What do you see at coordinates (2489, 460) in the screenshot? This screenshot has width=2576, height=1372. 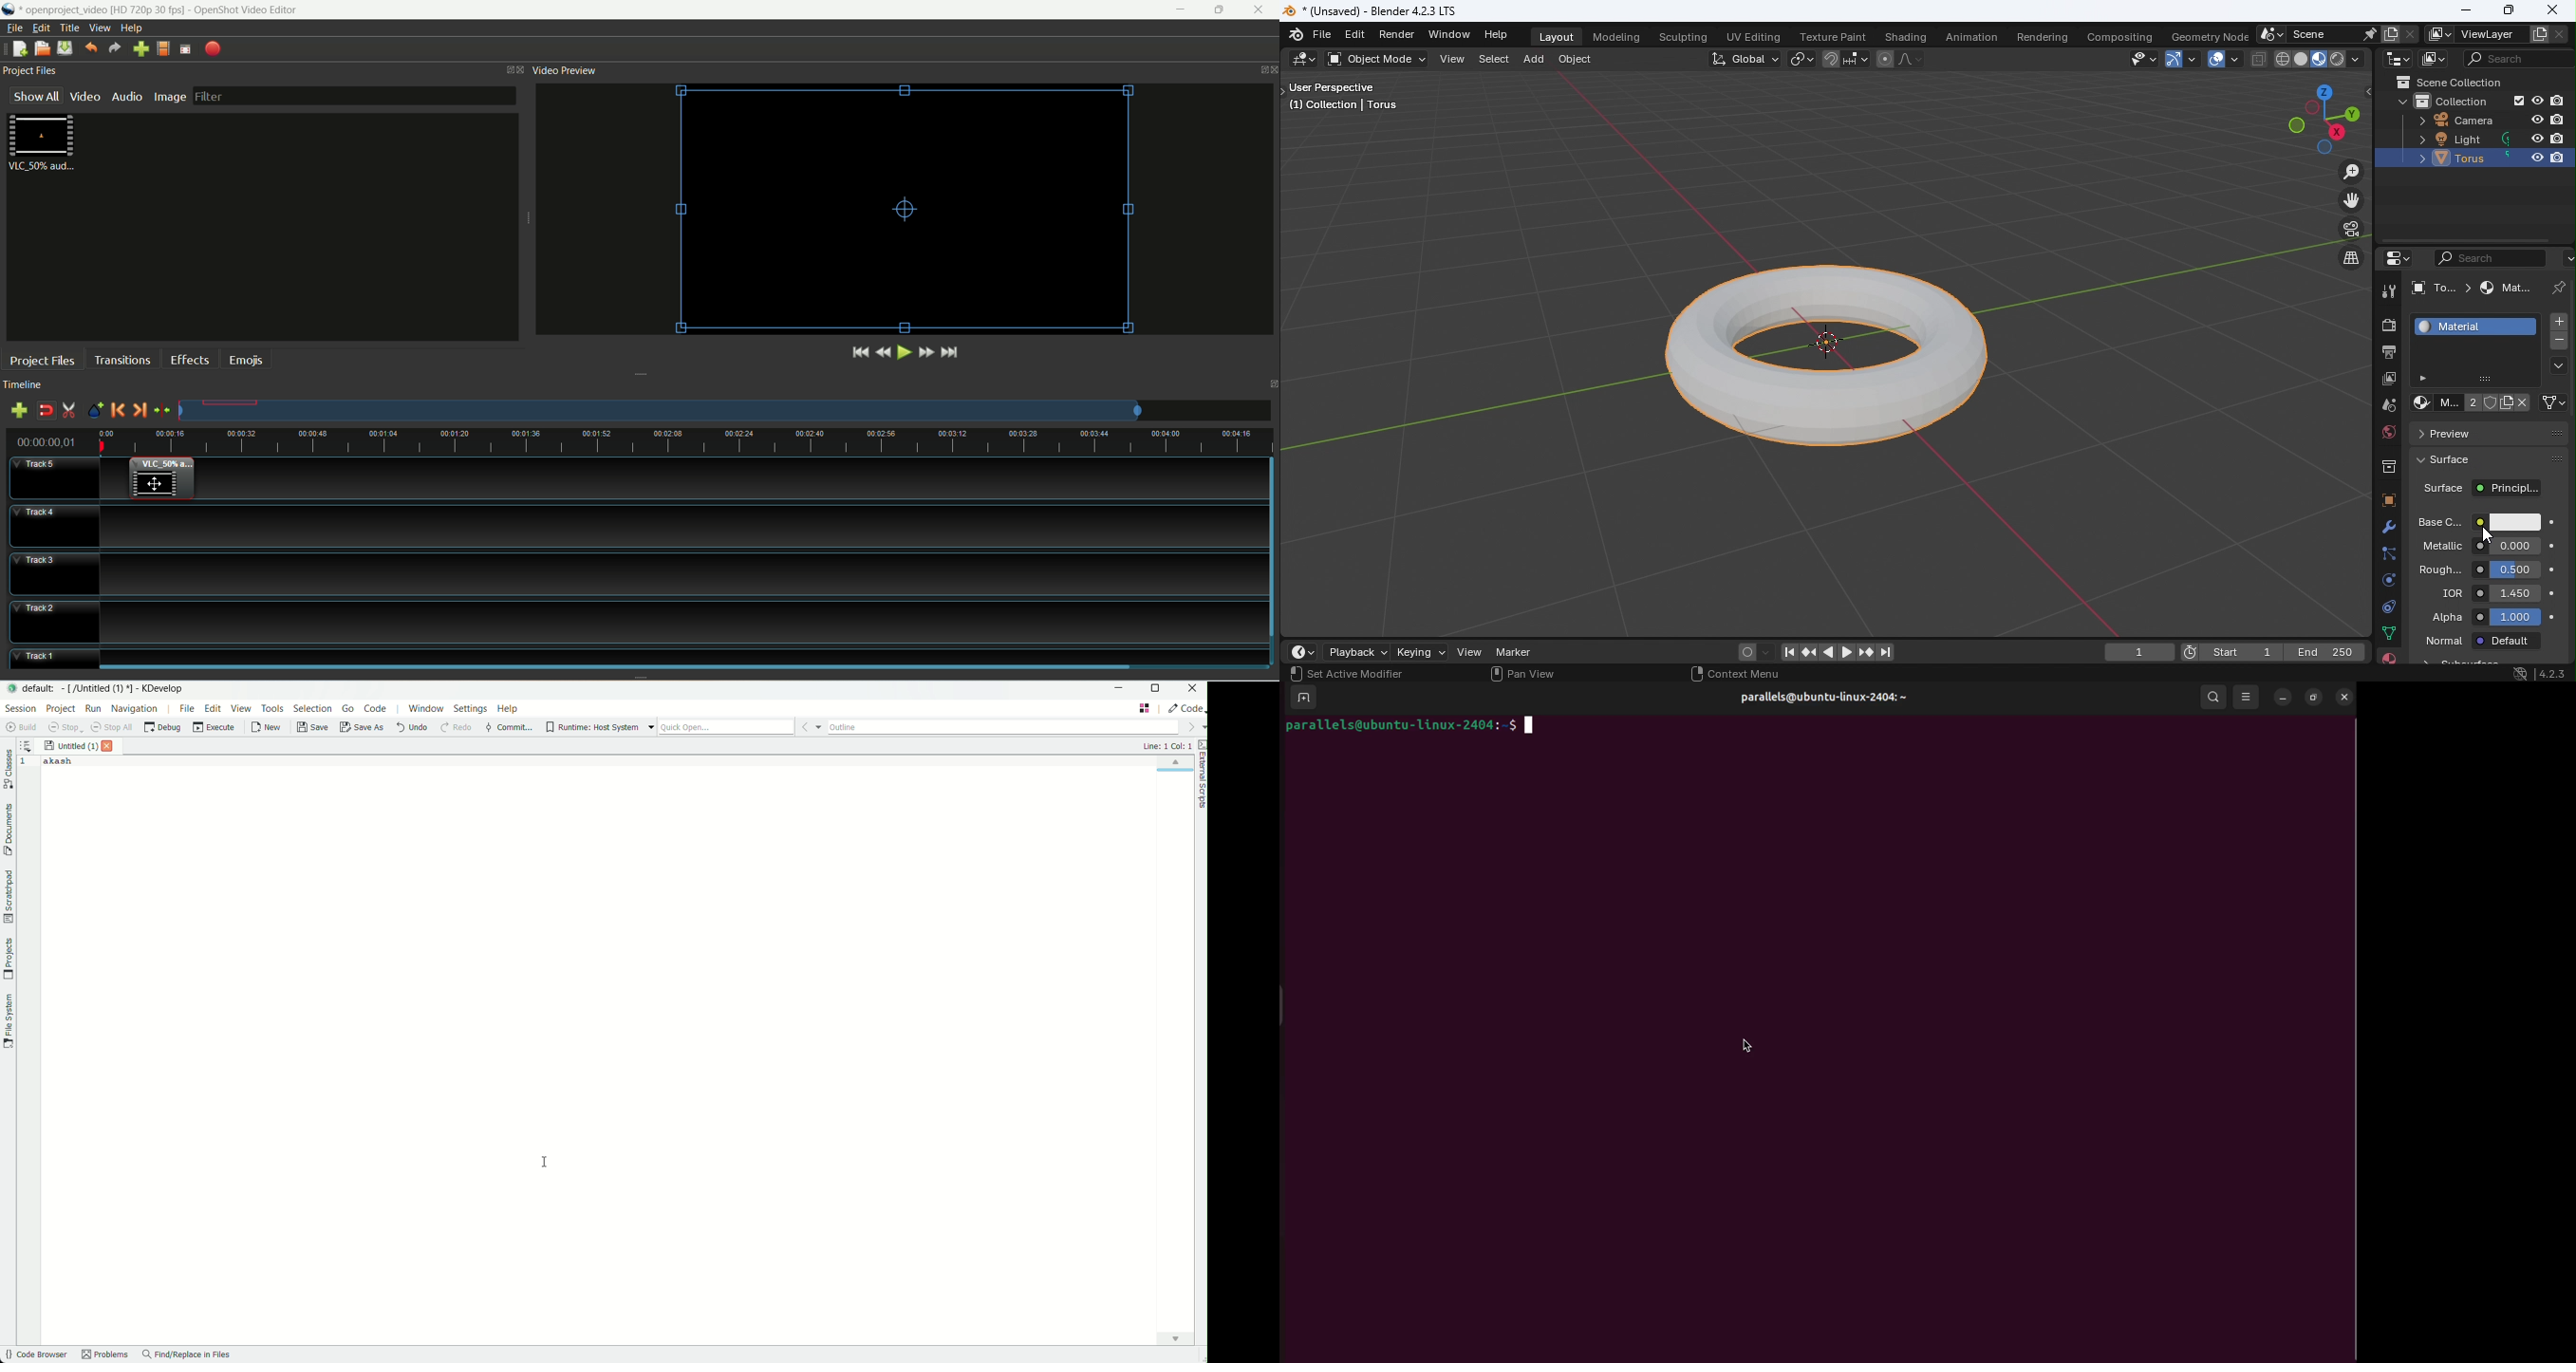 I see `Surface` at bounding box center [2489, 460].